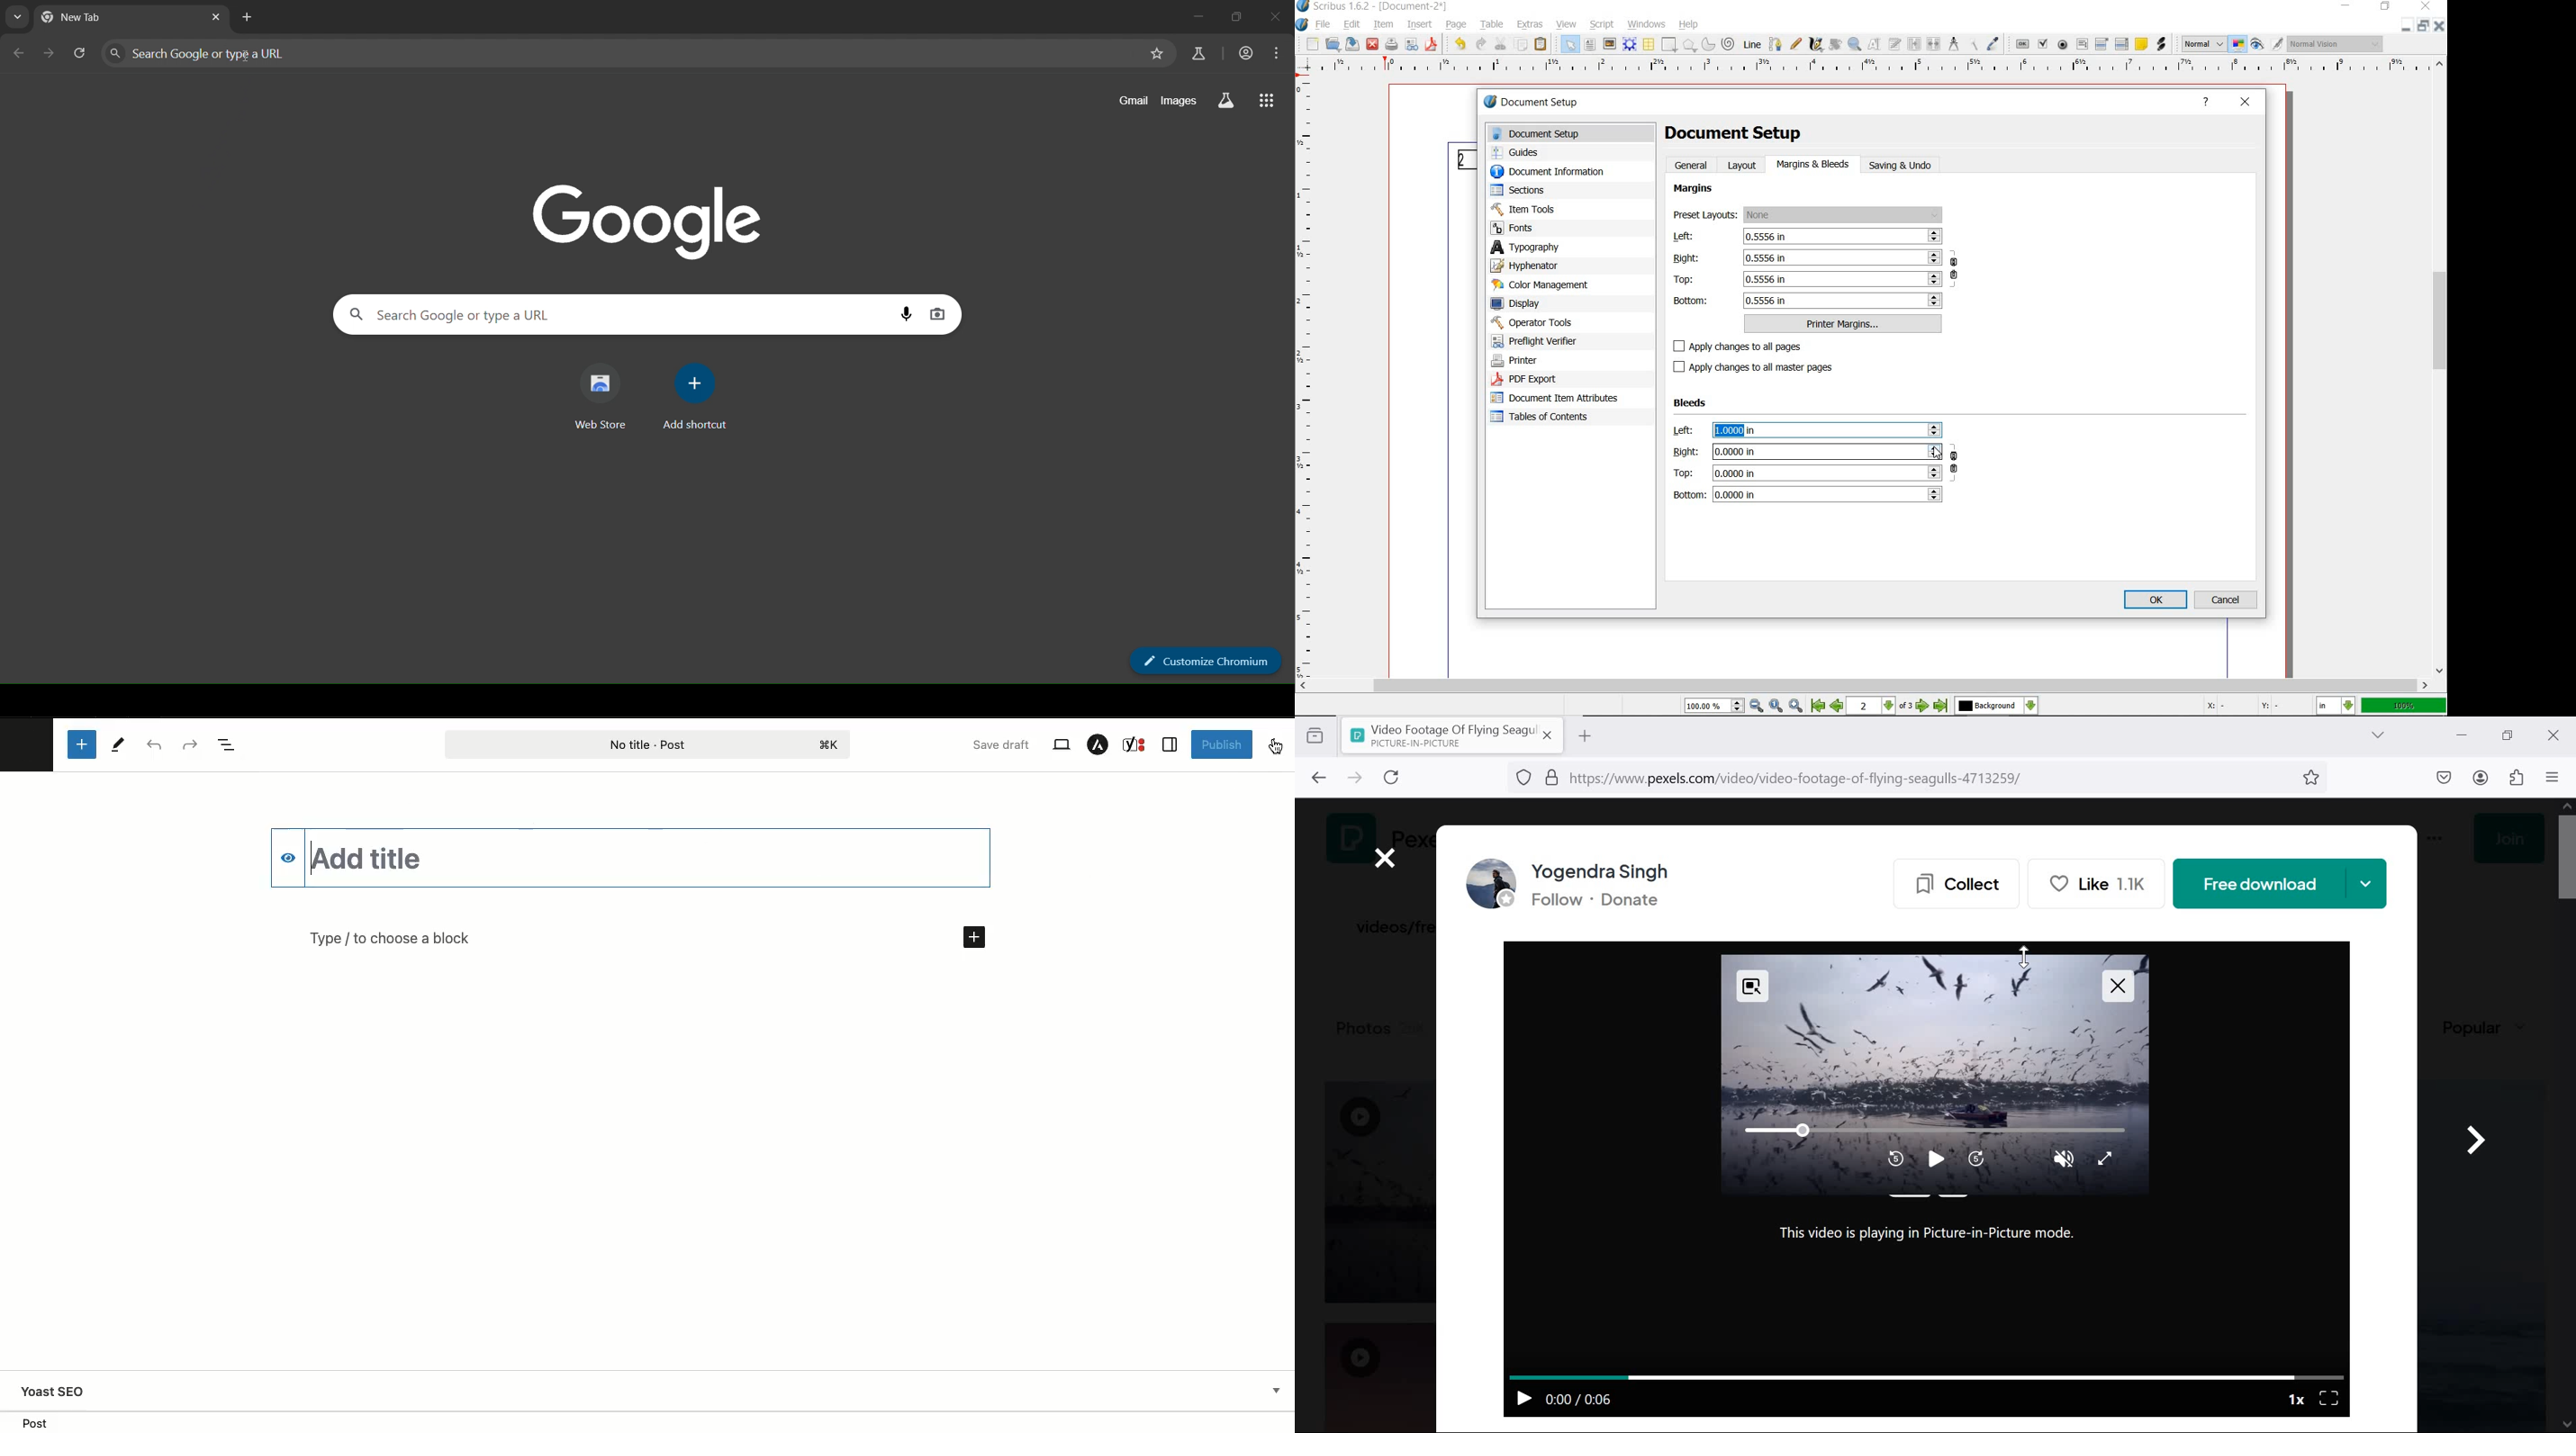  I want to click on restore down, so click(2509, 735).